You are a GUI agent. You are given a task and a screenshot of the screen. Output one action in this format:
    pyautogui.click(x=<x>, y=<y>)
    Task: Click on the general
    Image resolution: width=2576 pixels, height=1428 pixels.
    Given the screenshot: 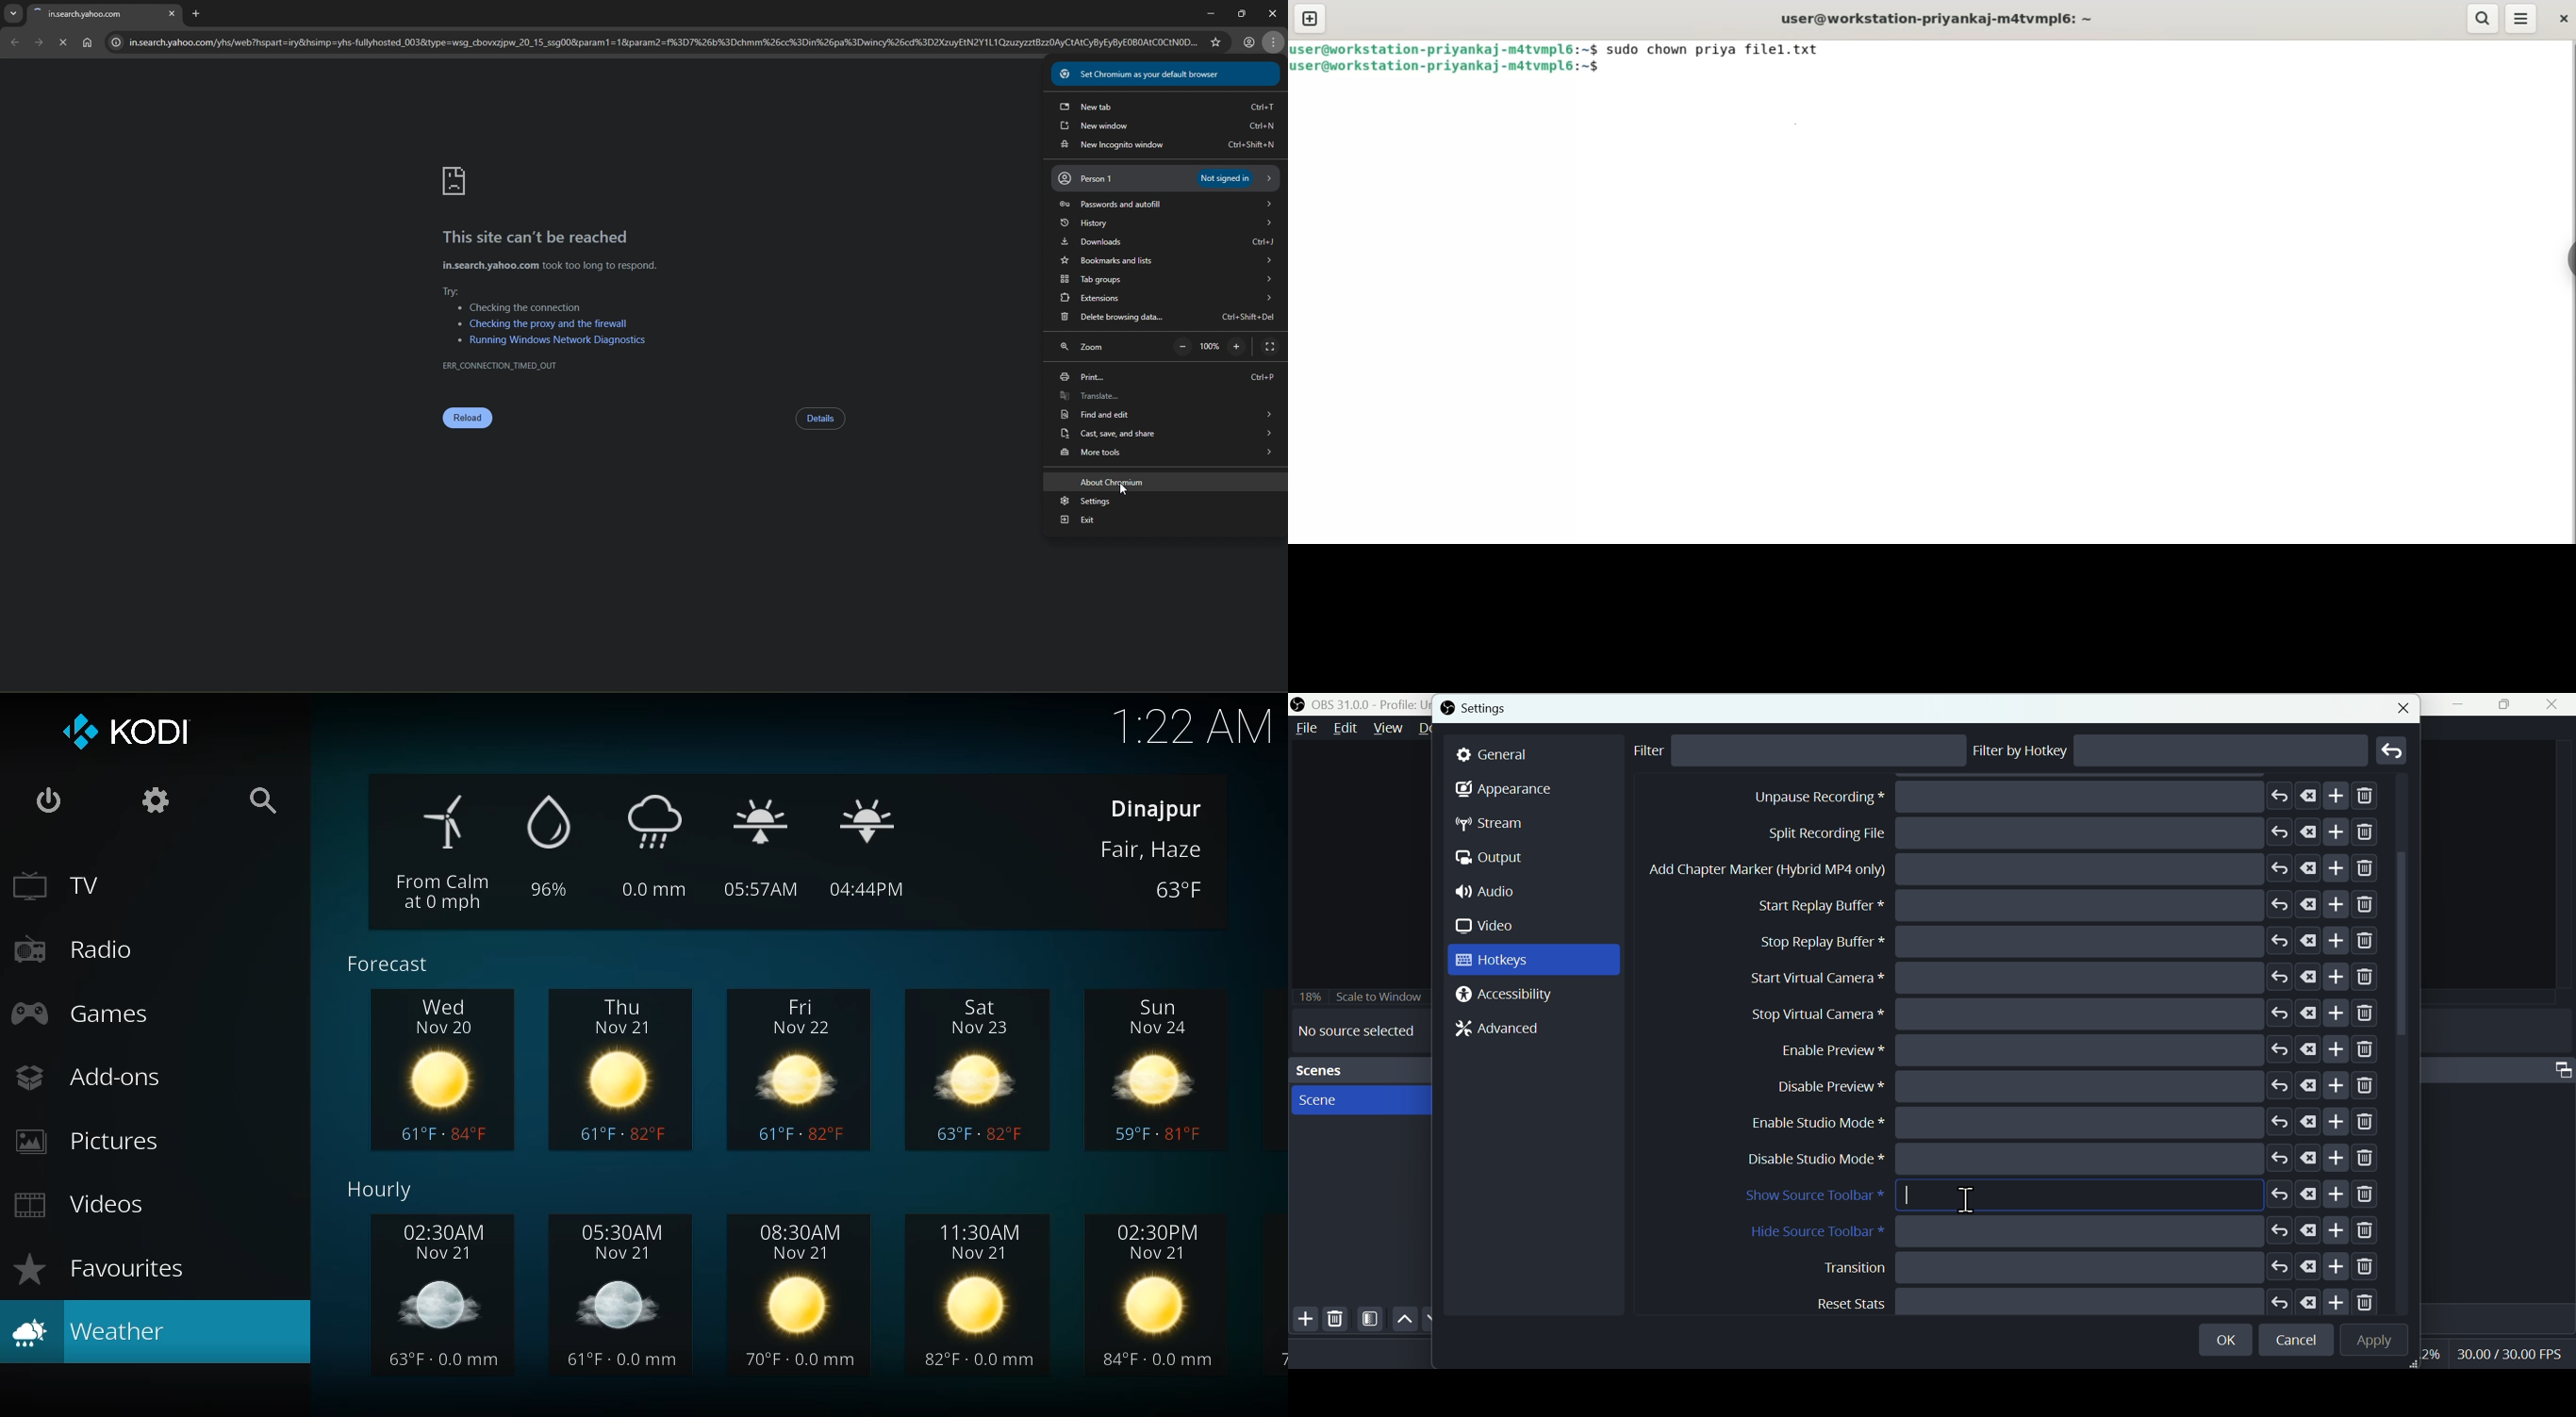 What is the action you would take?
    pyautogui.click(x=1534, y=755)
    